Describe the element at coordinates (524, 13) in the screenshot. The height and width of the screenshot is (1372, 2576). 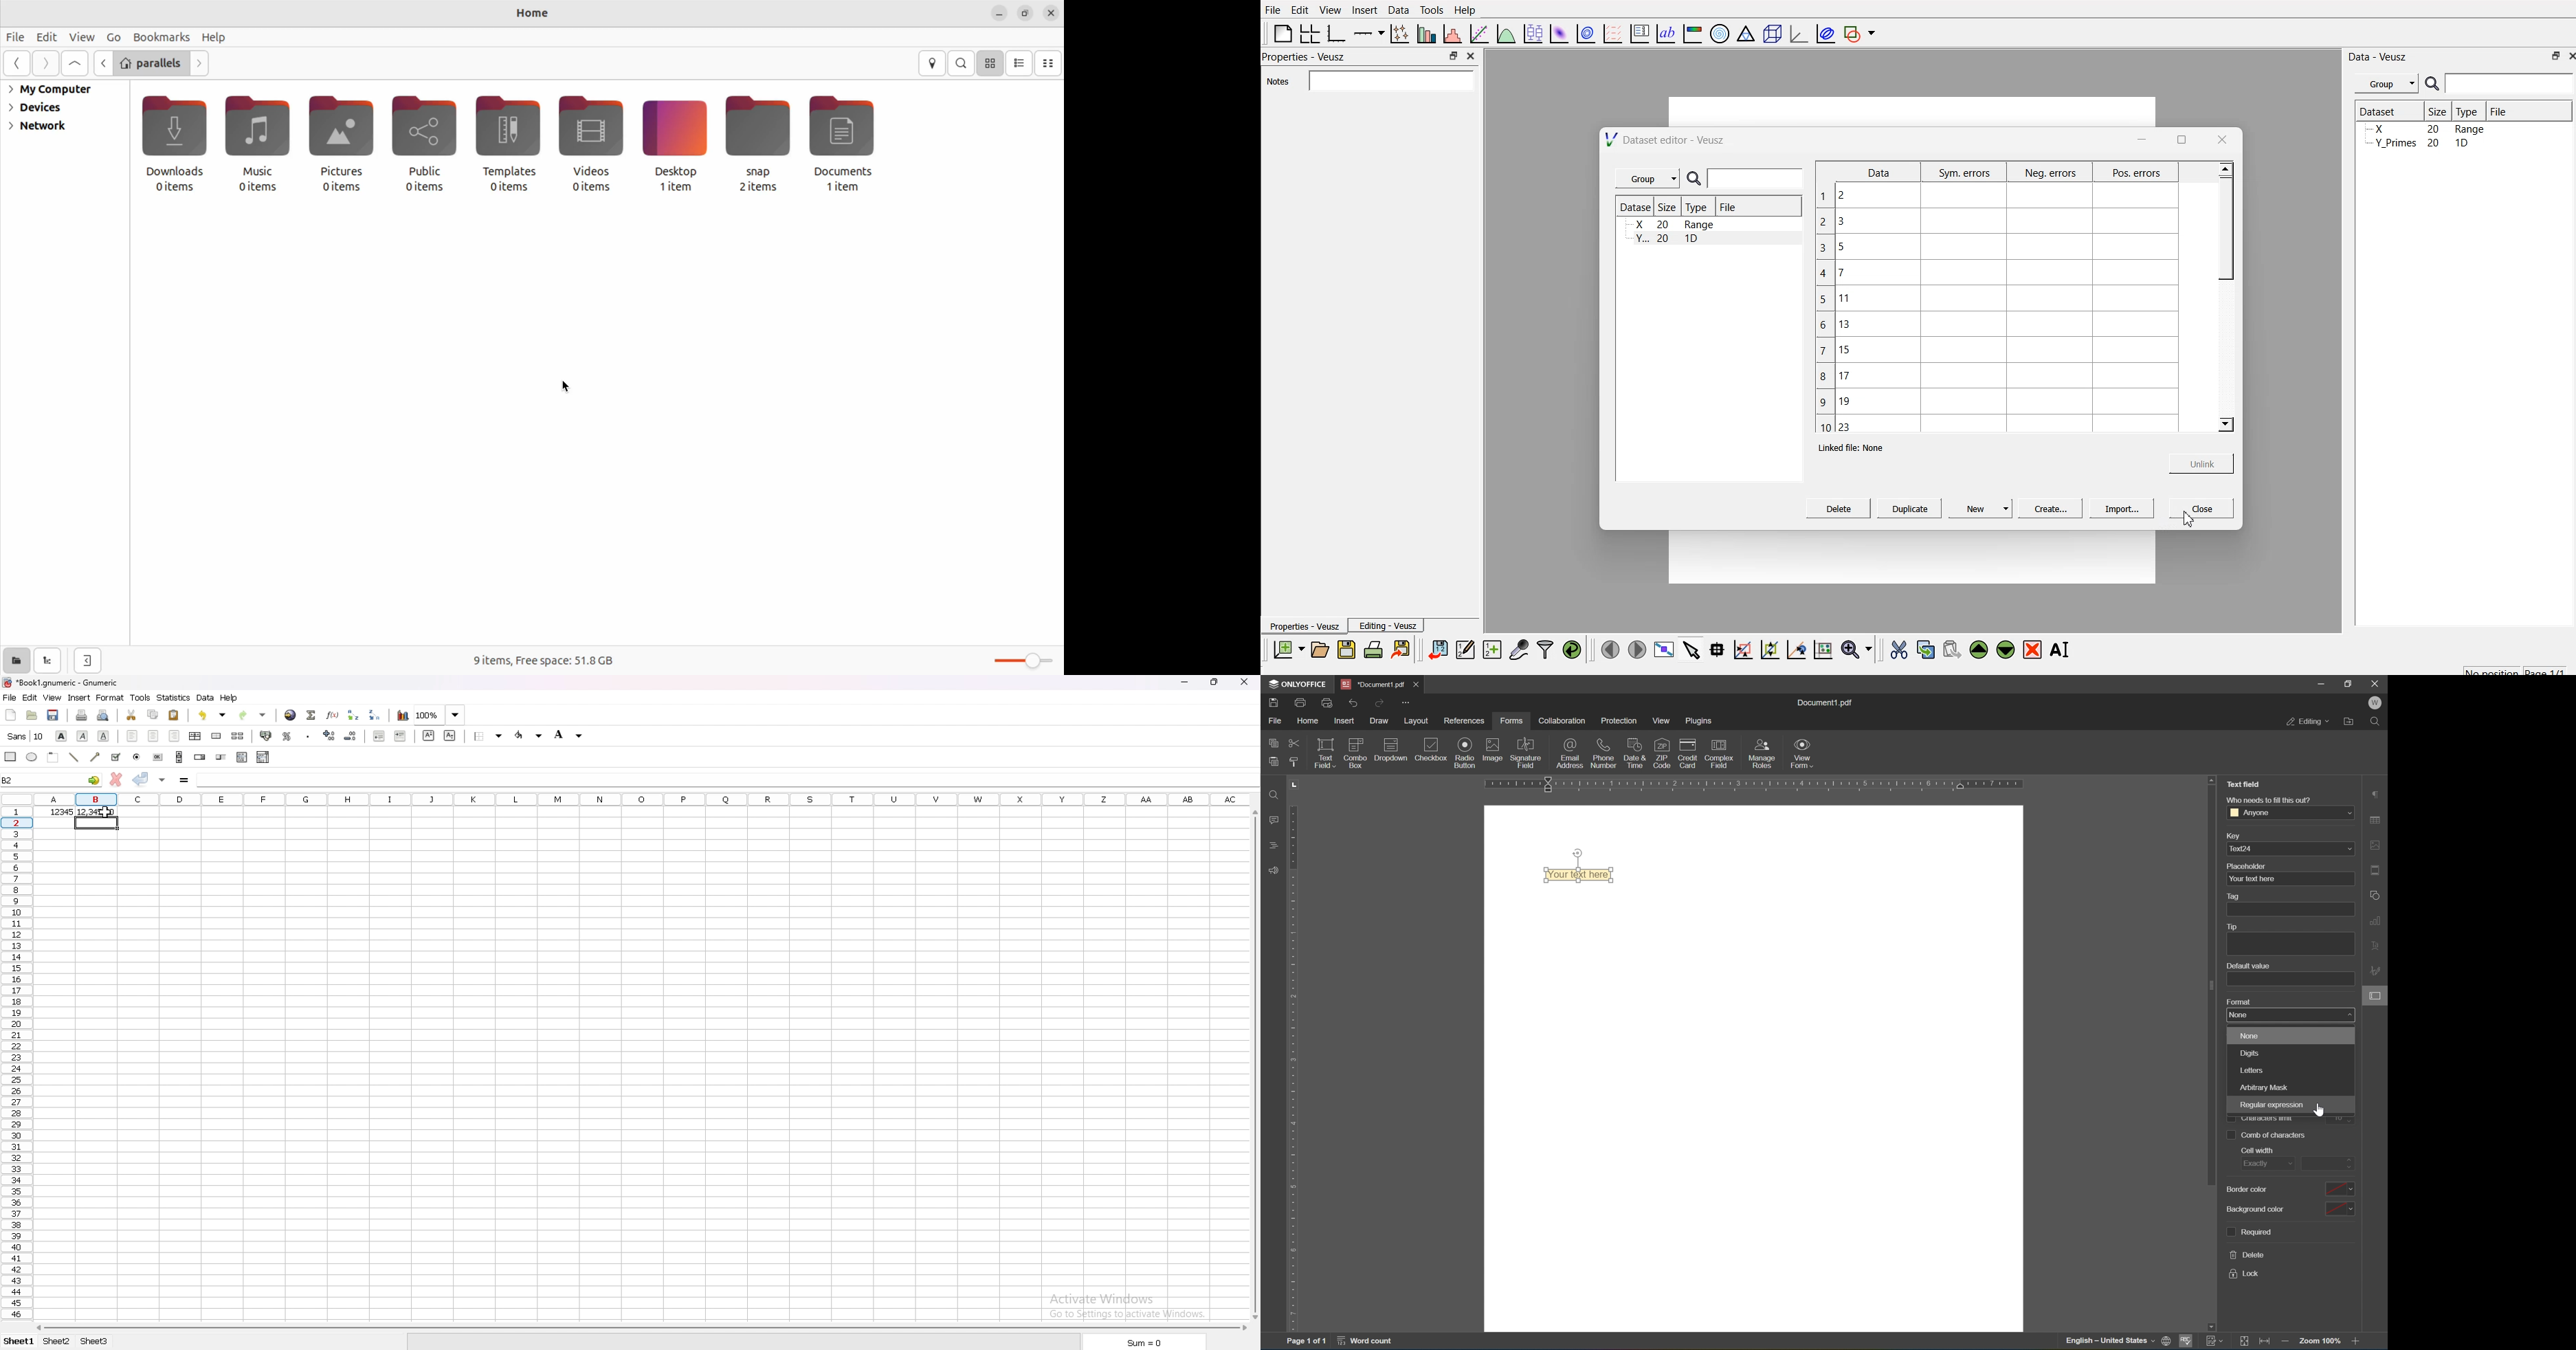
I see `home` at that location.